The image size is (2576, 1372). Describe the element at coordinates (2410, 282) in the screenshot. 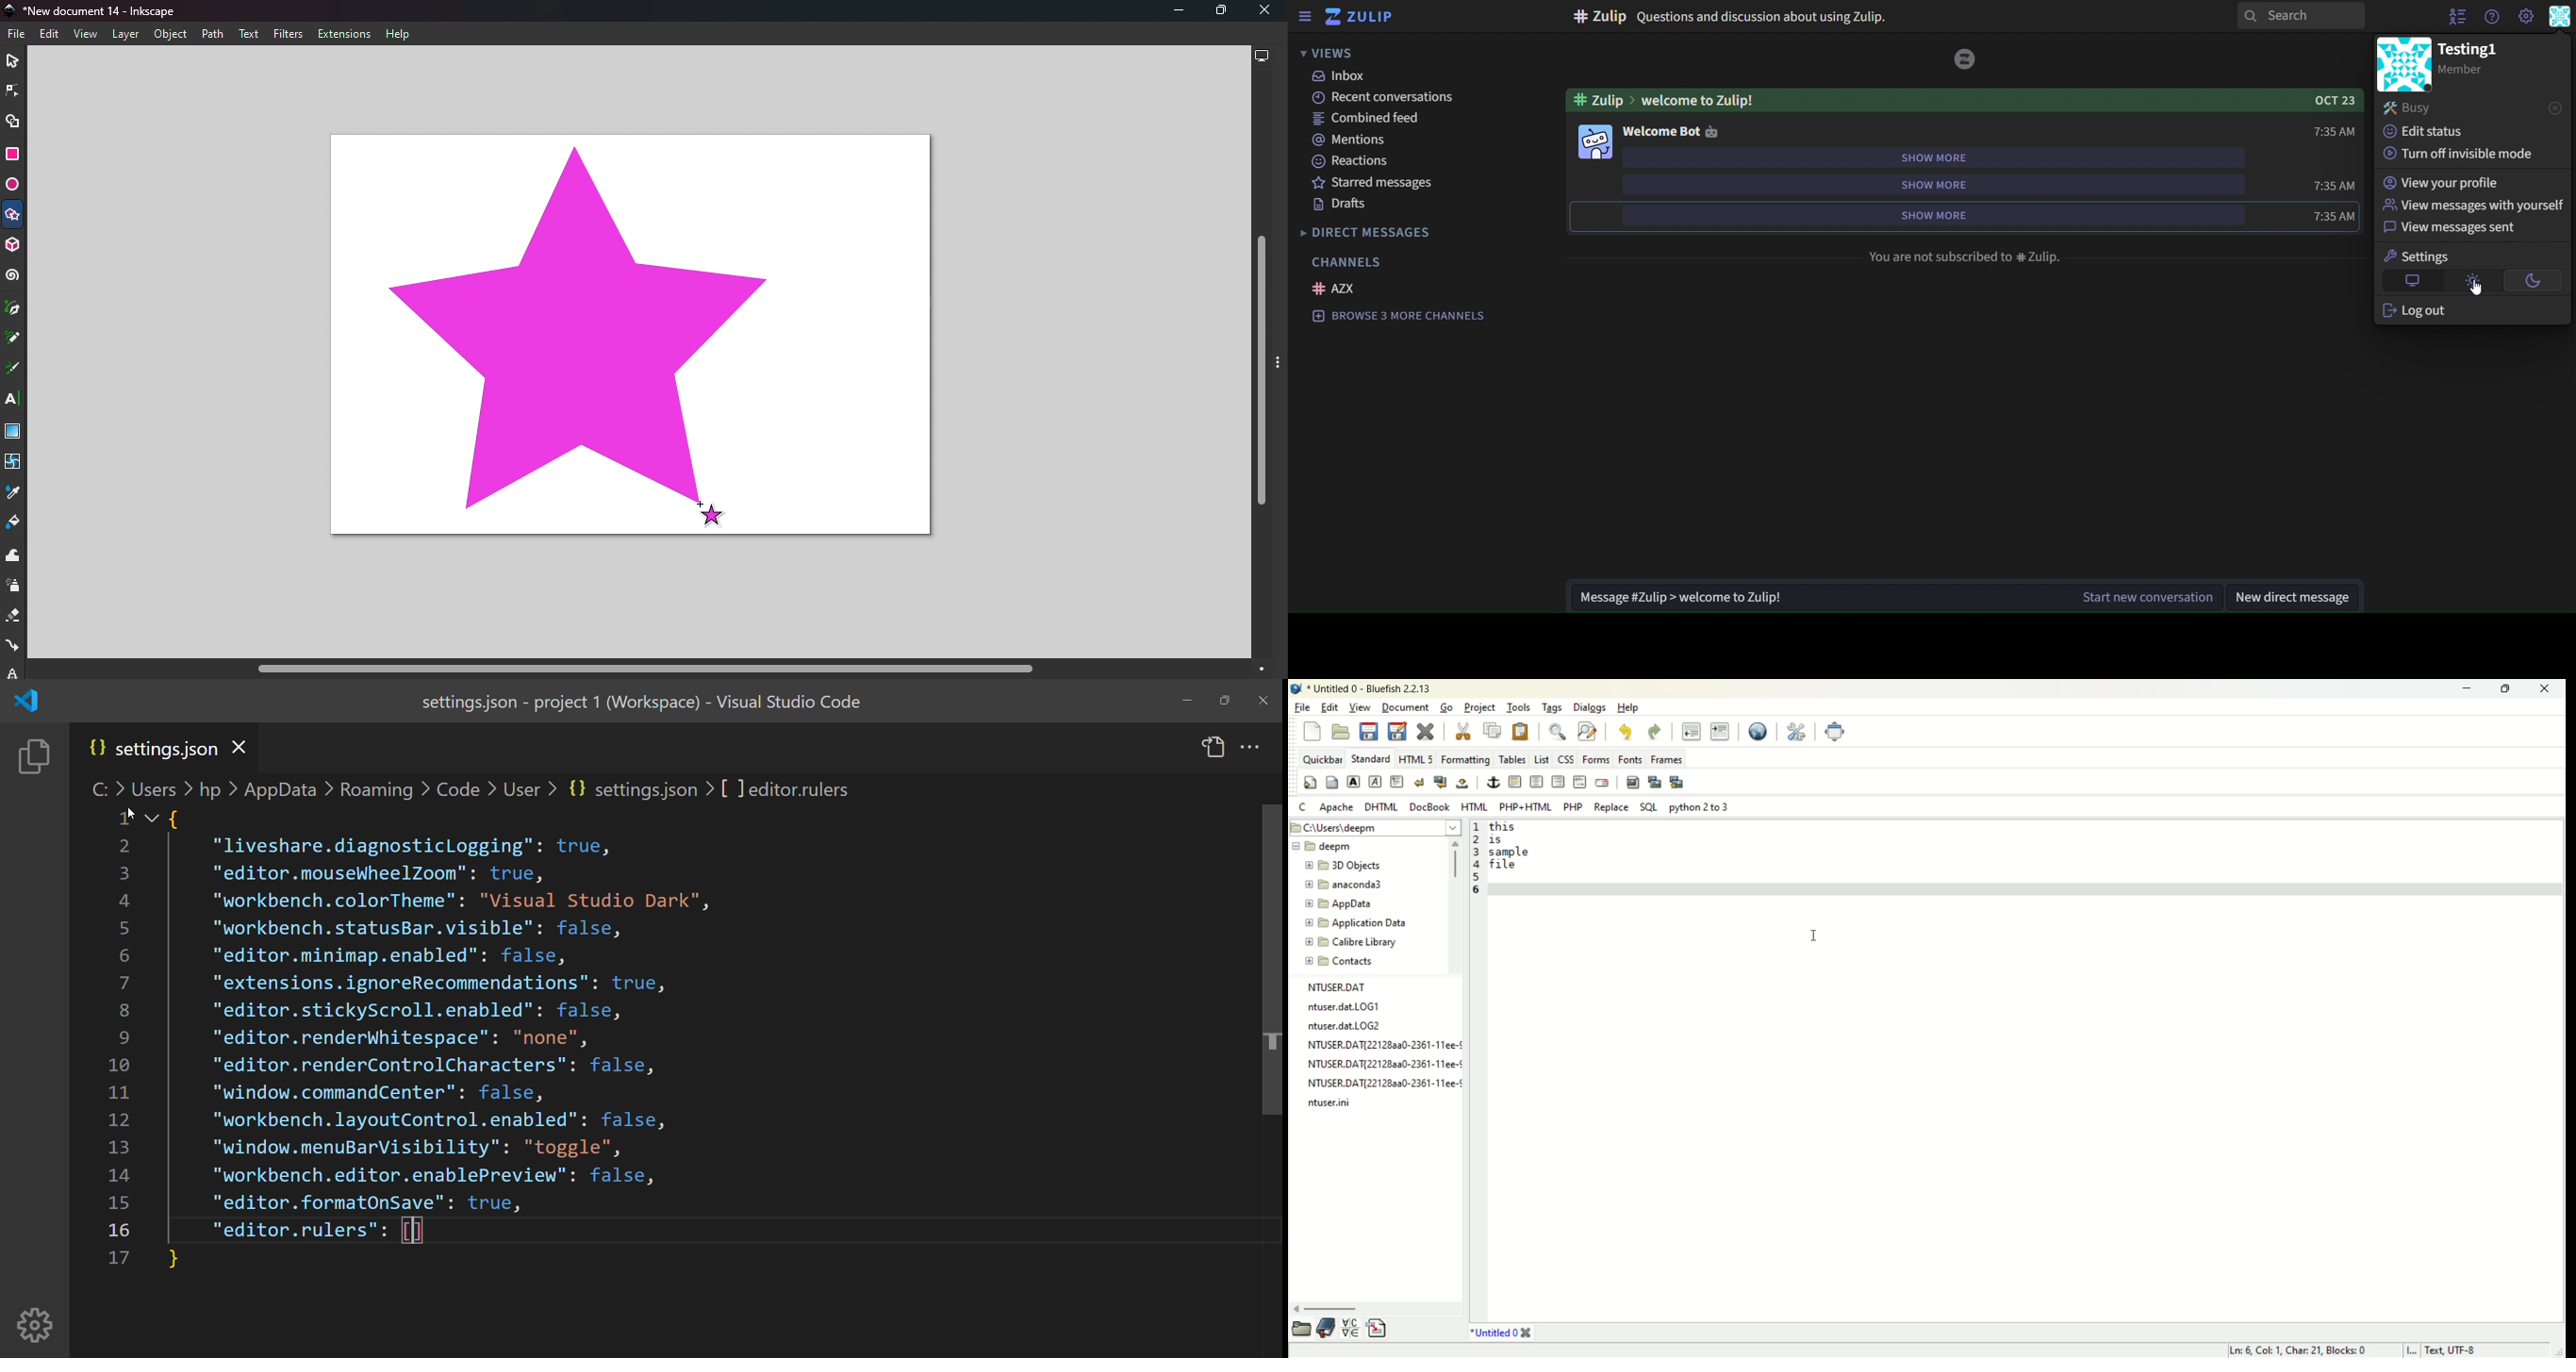

I see `default theme` at that location.